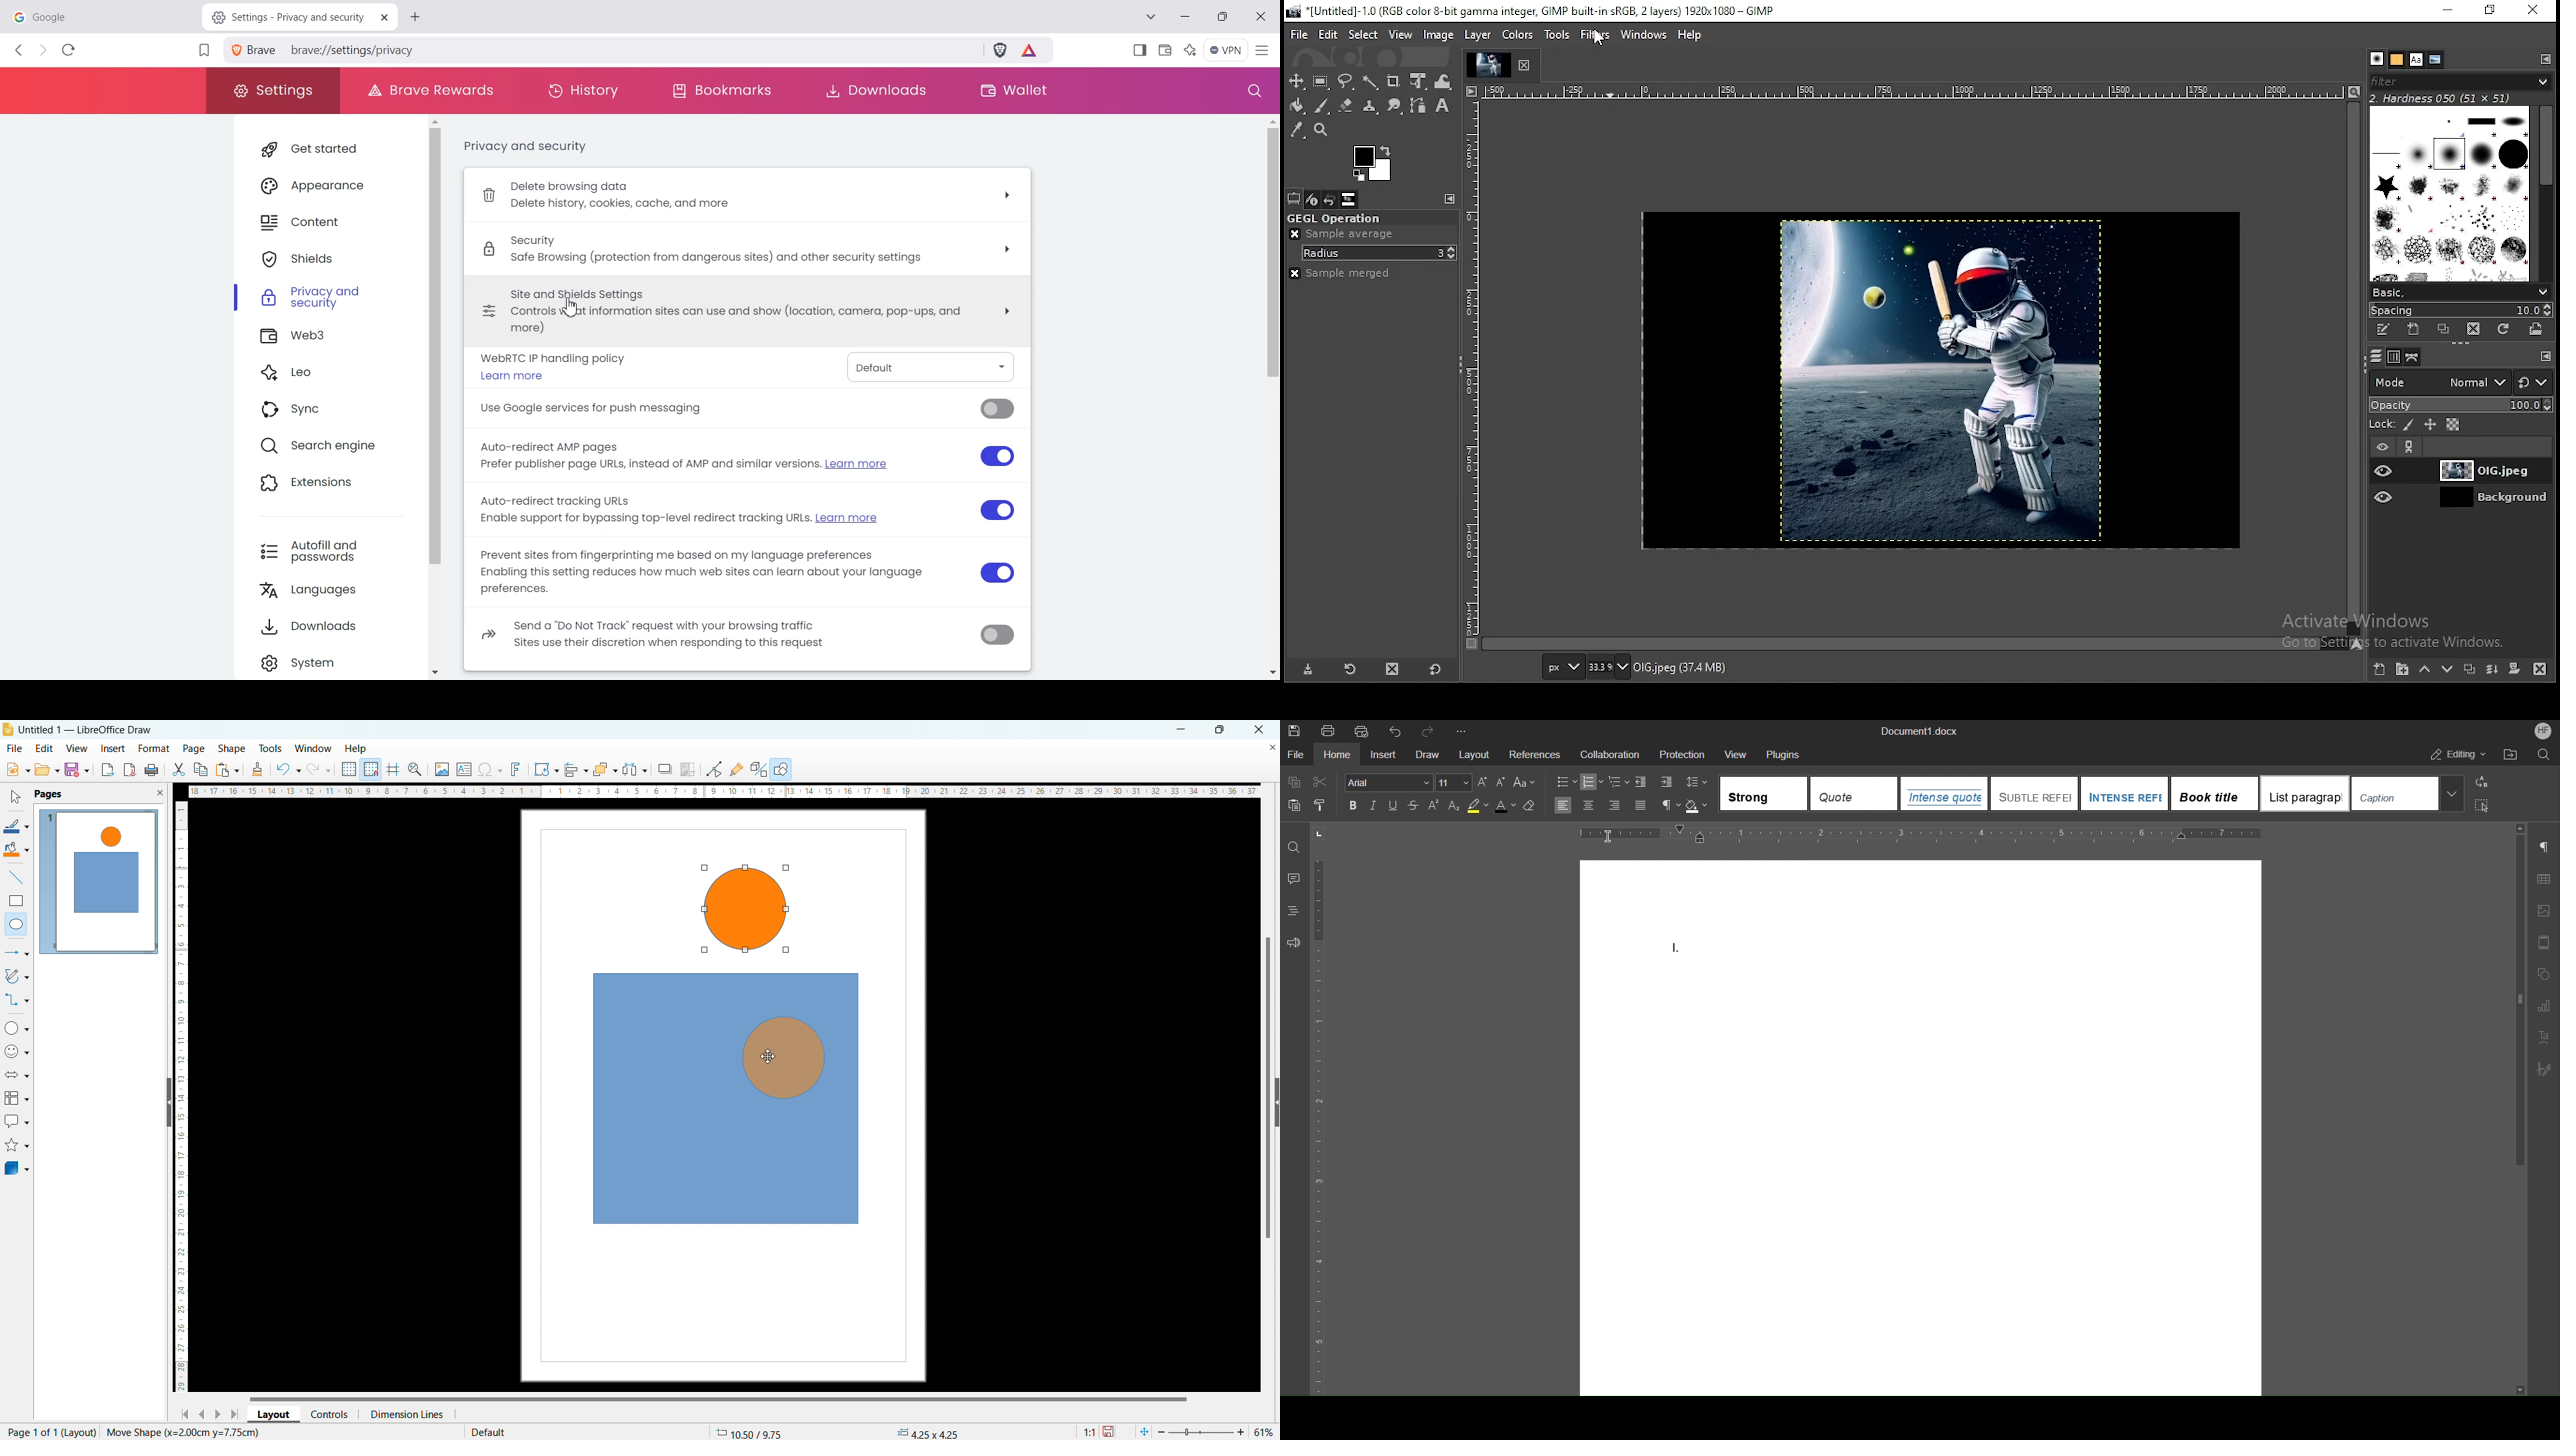 This screenshot has height=1456, width=2576. Describe the element at coordinates (1434, 670) in the screenshot. I see `reset to default` at that location.